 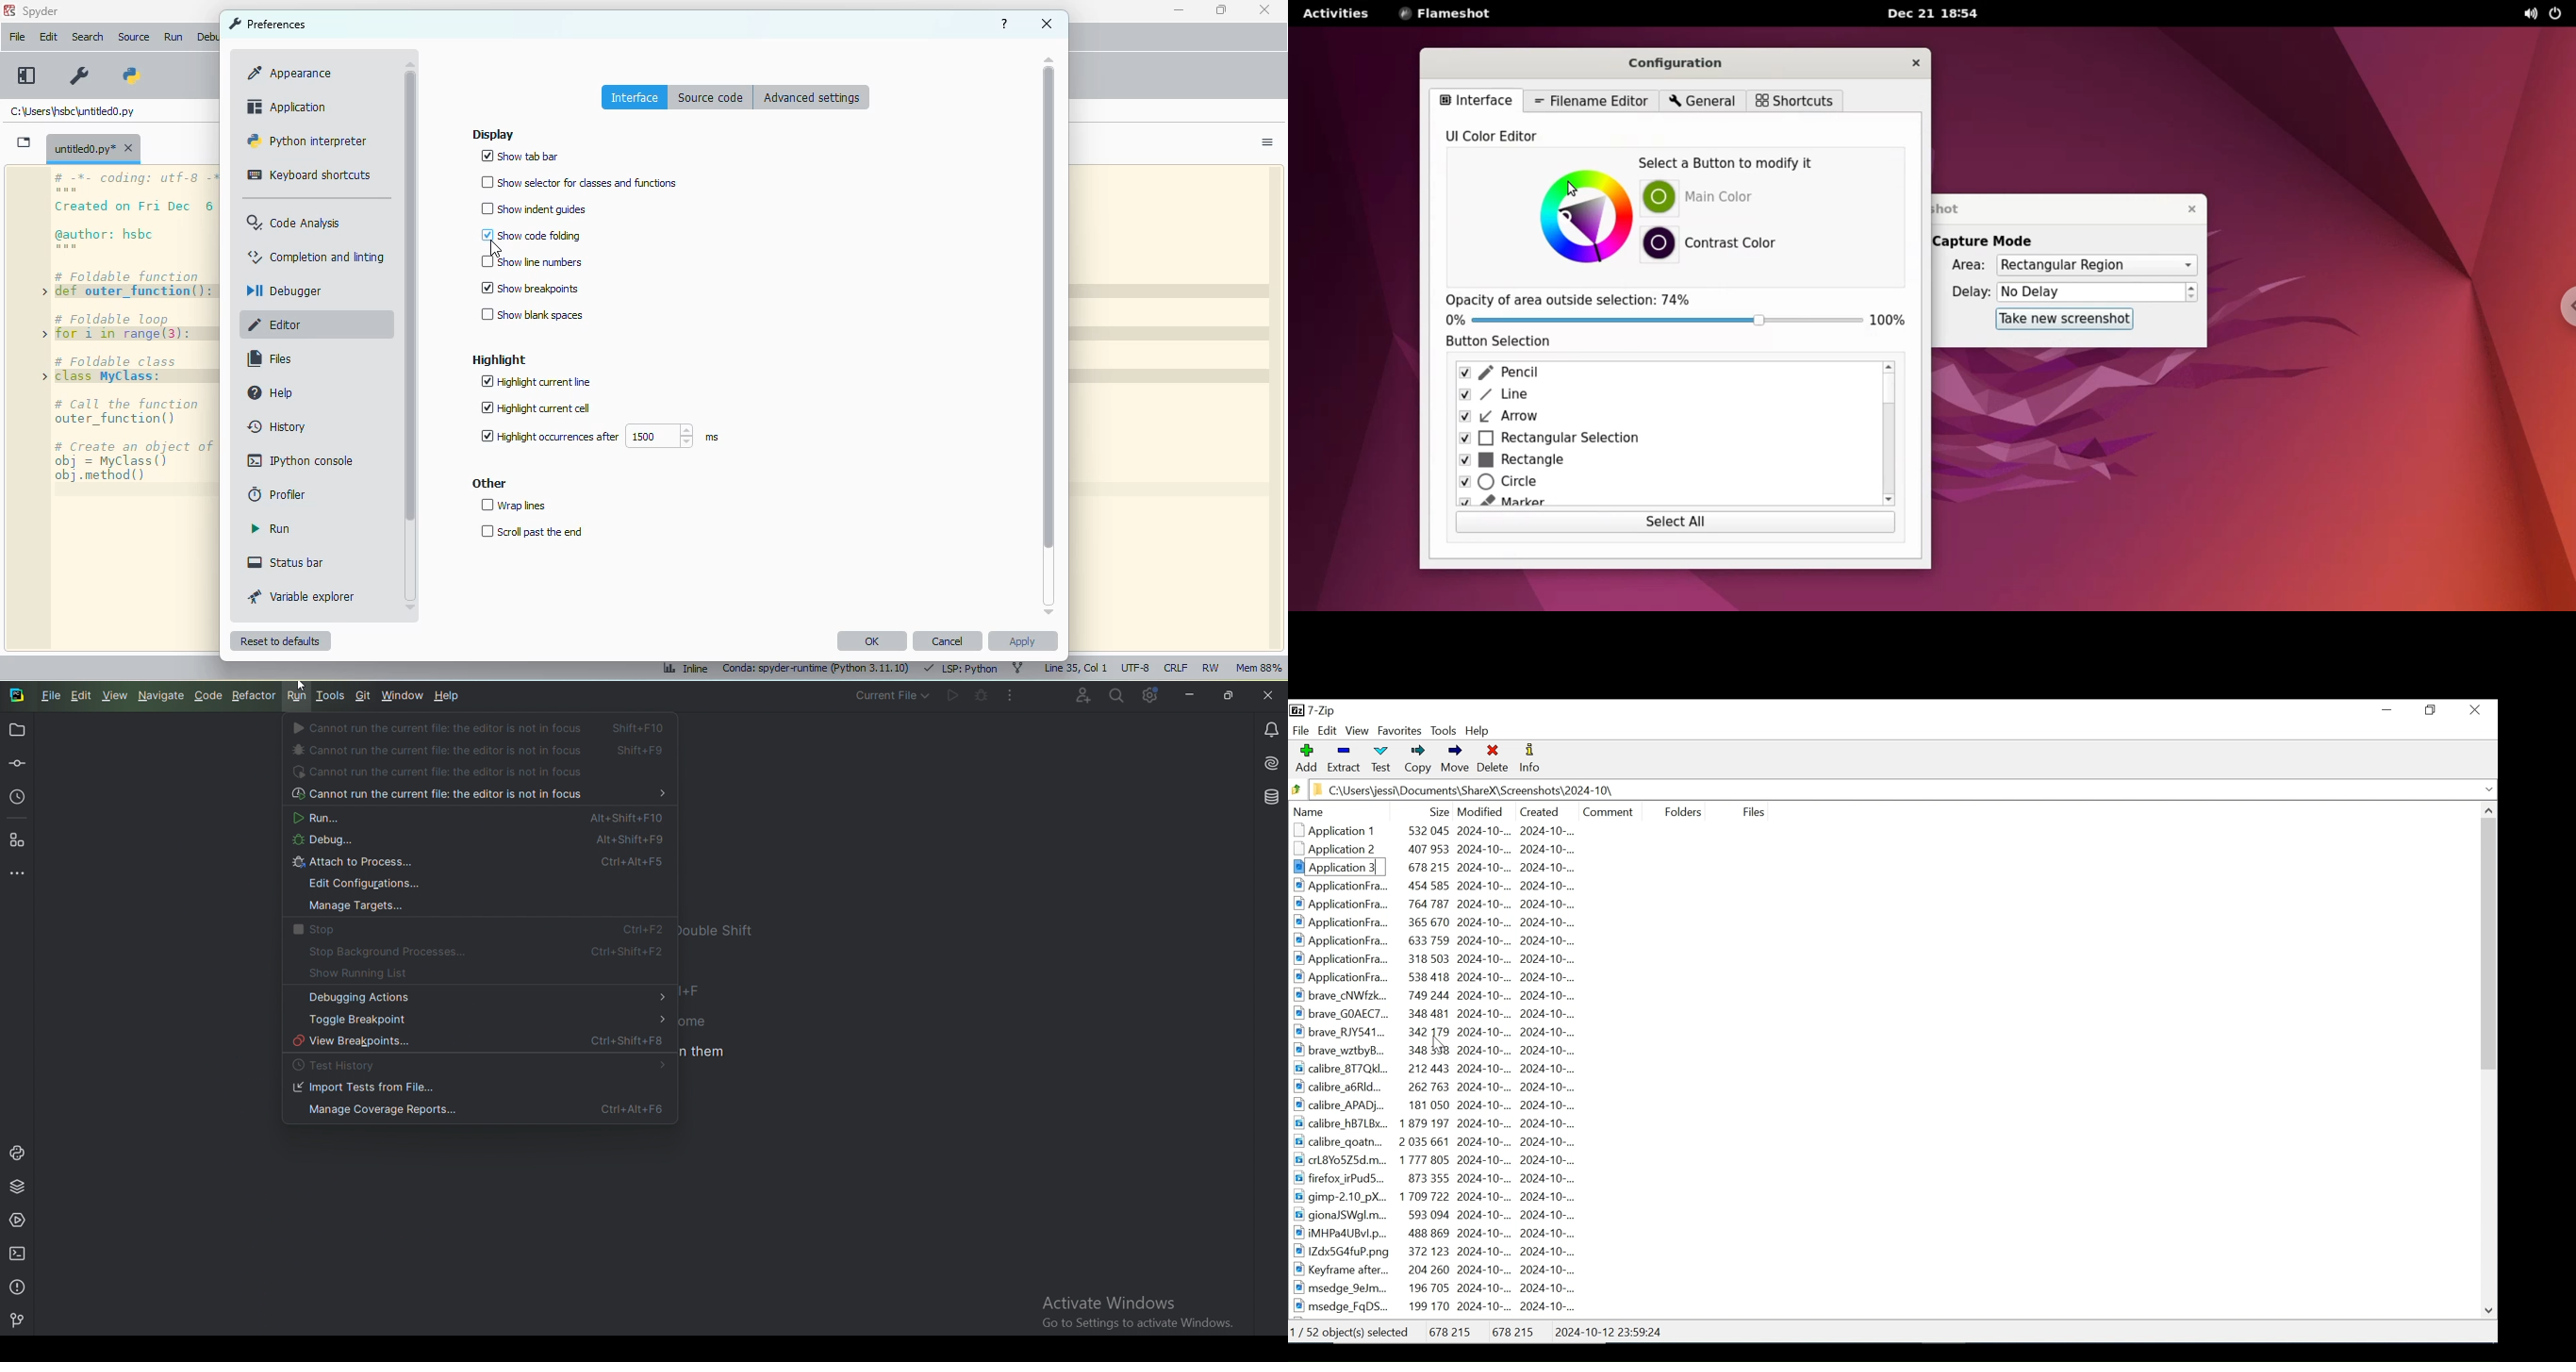 I want to click on highlight, so click(x=501, y=359).